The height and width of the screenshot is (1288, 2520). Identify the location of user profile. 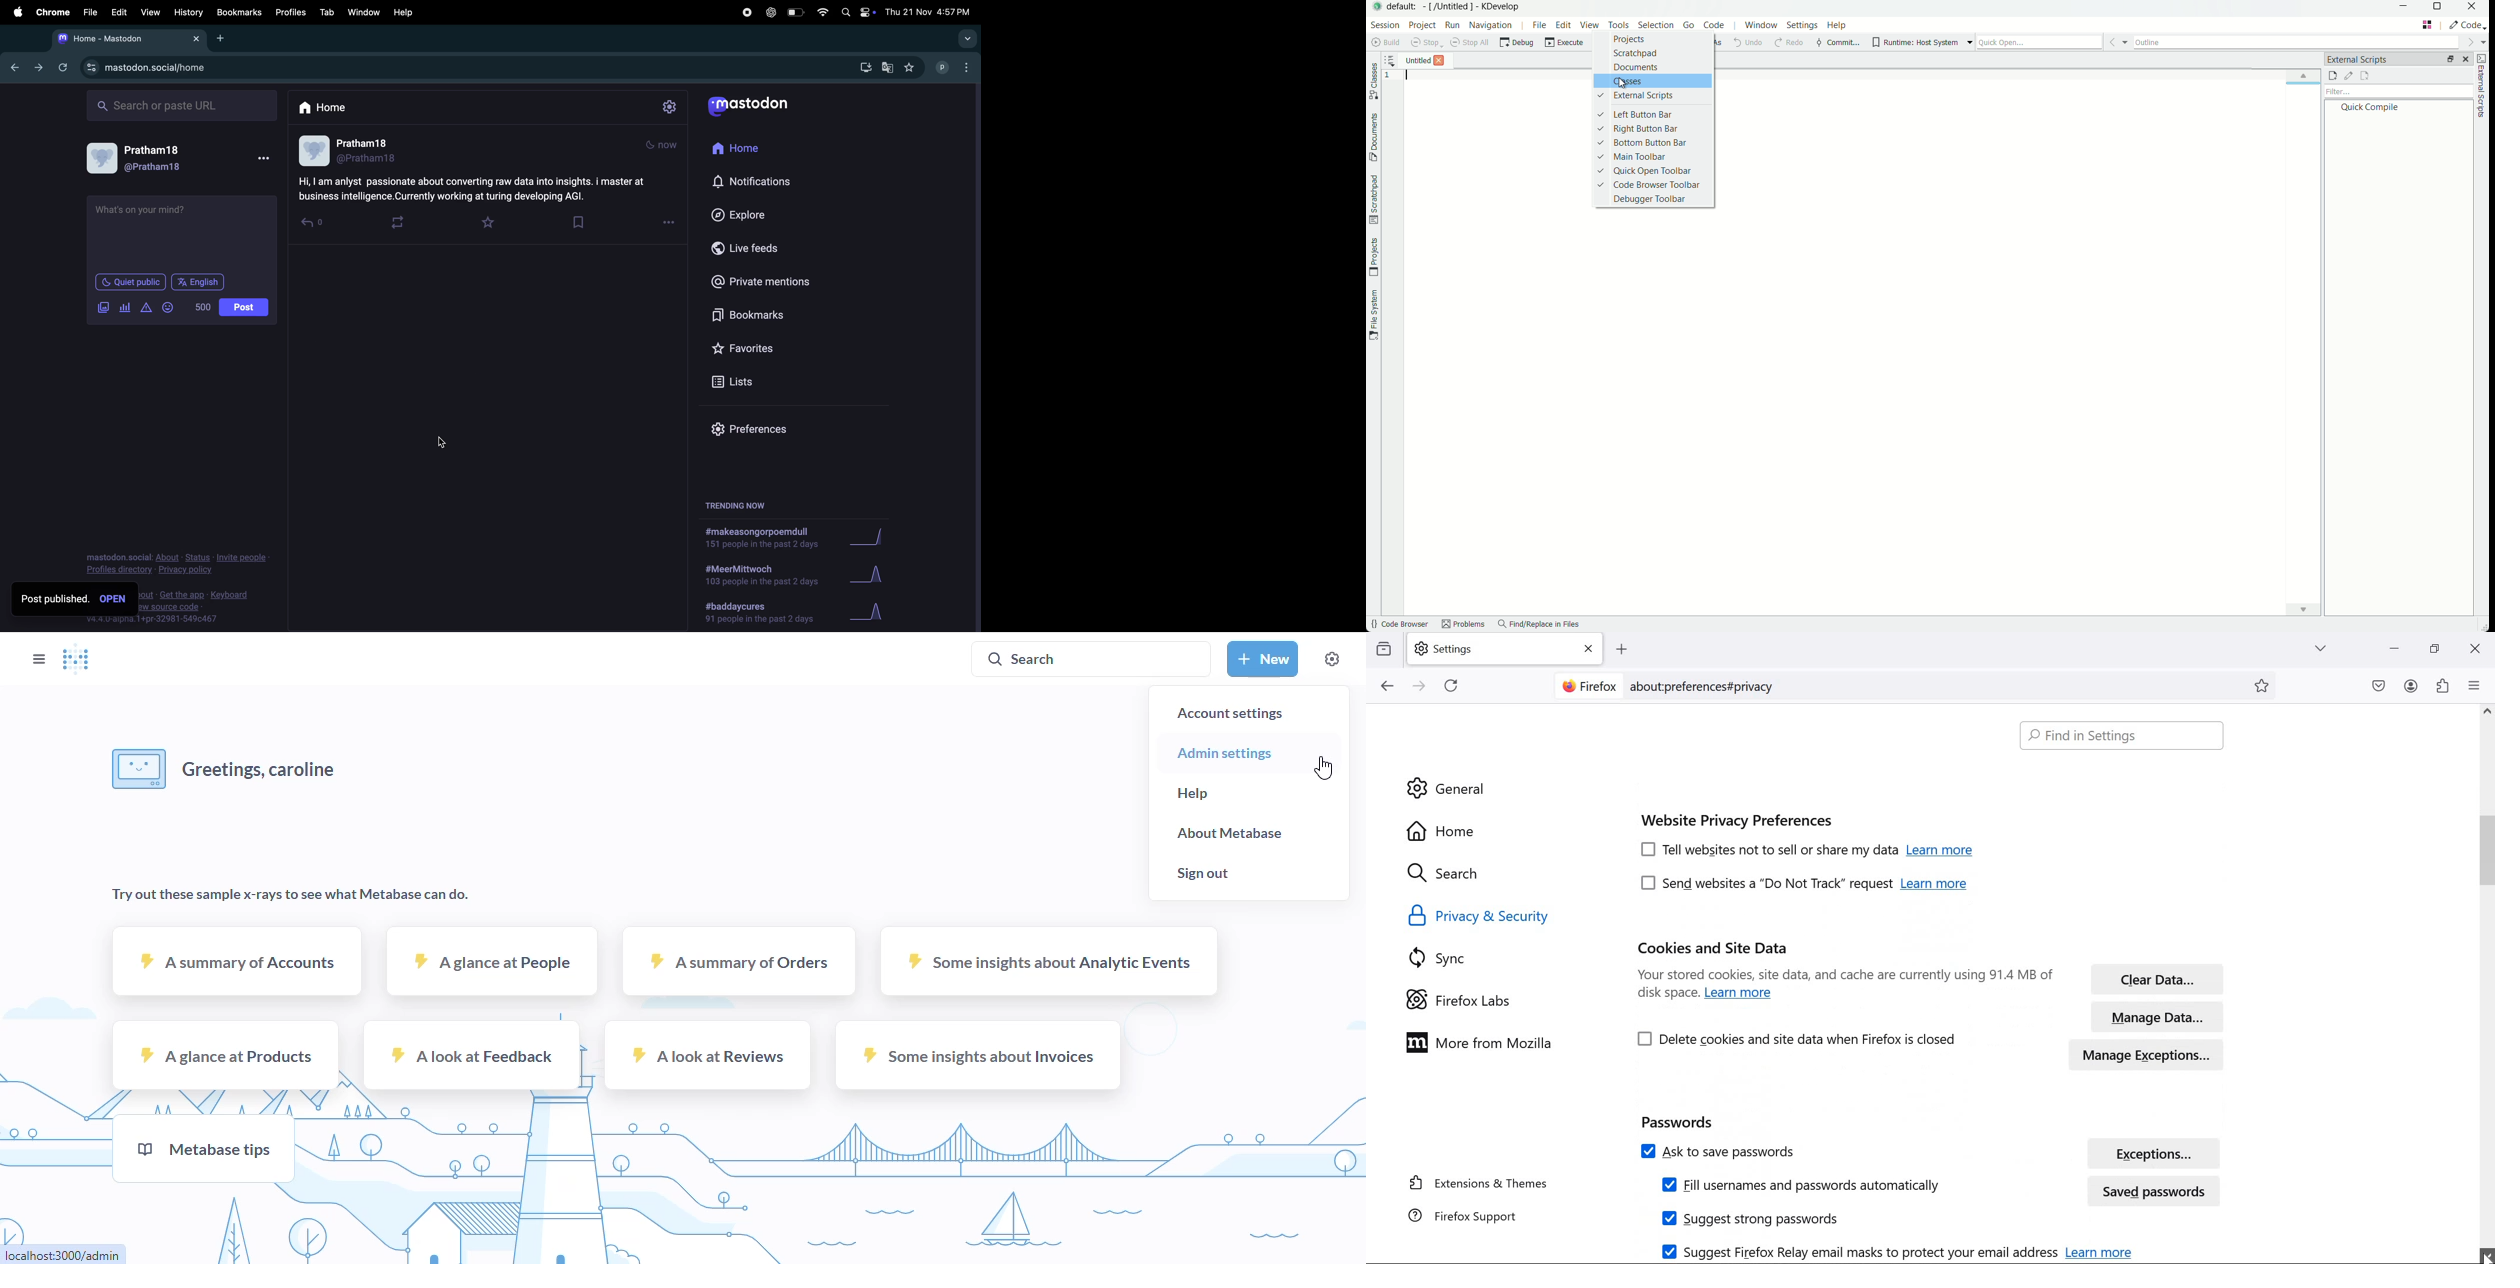
(183, 160).